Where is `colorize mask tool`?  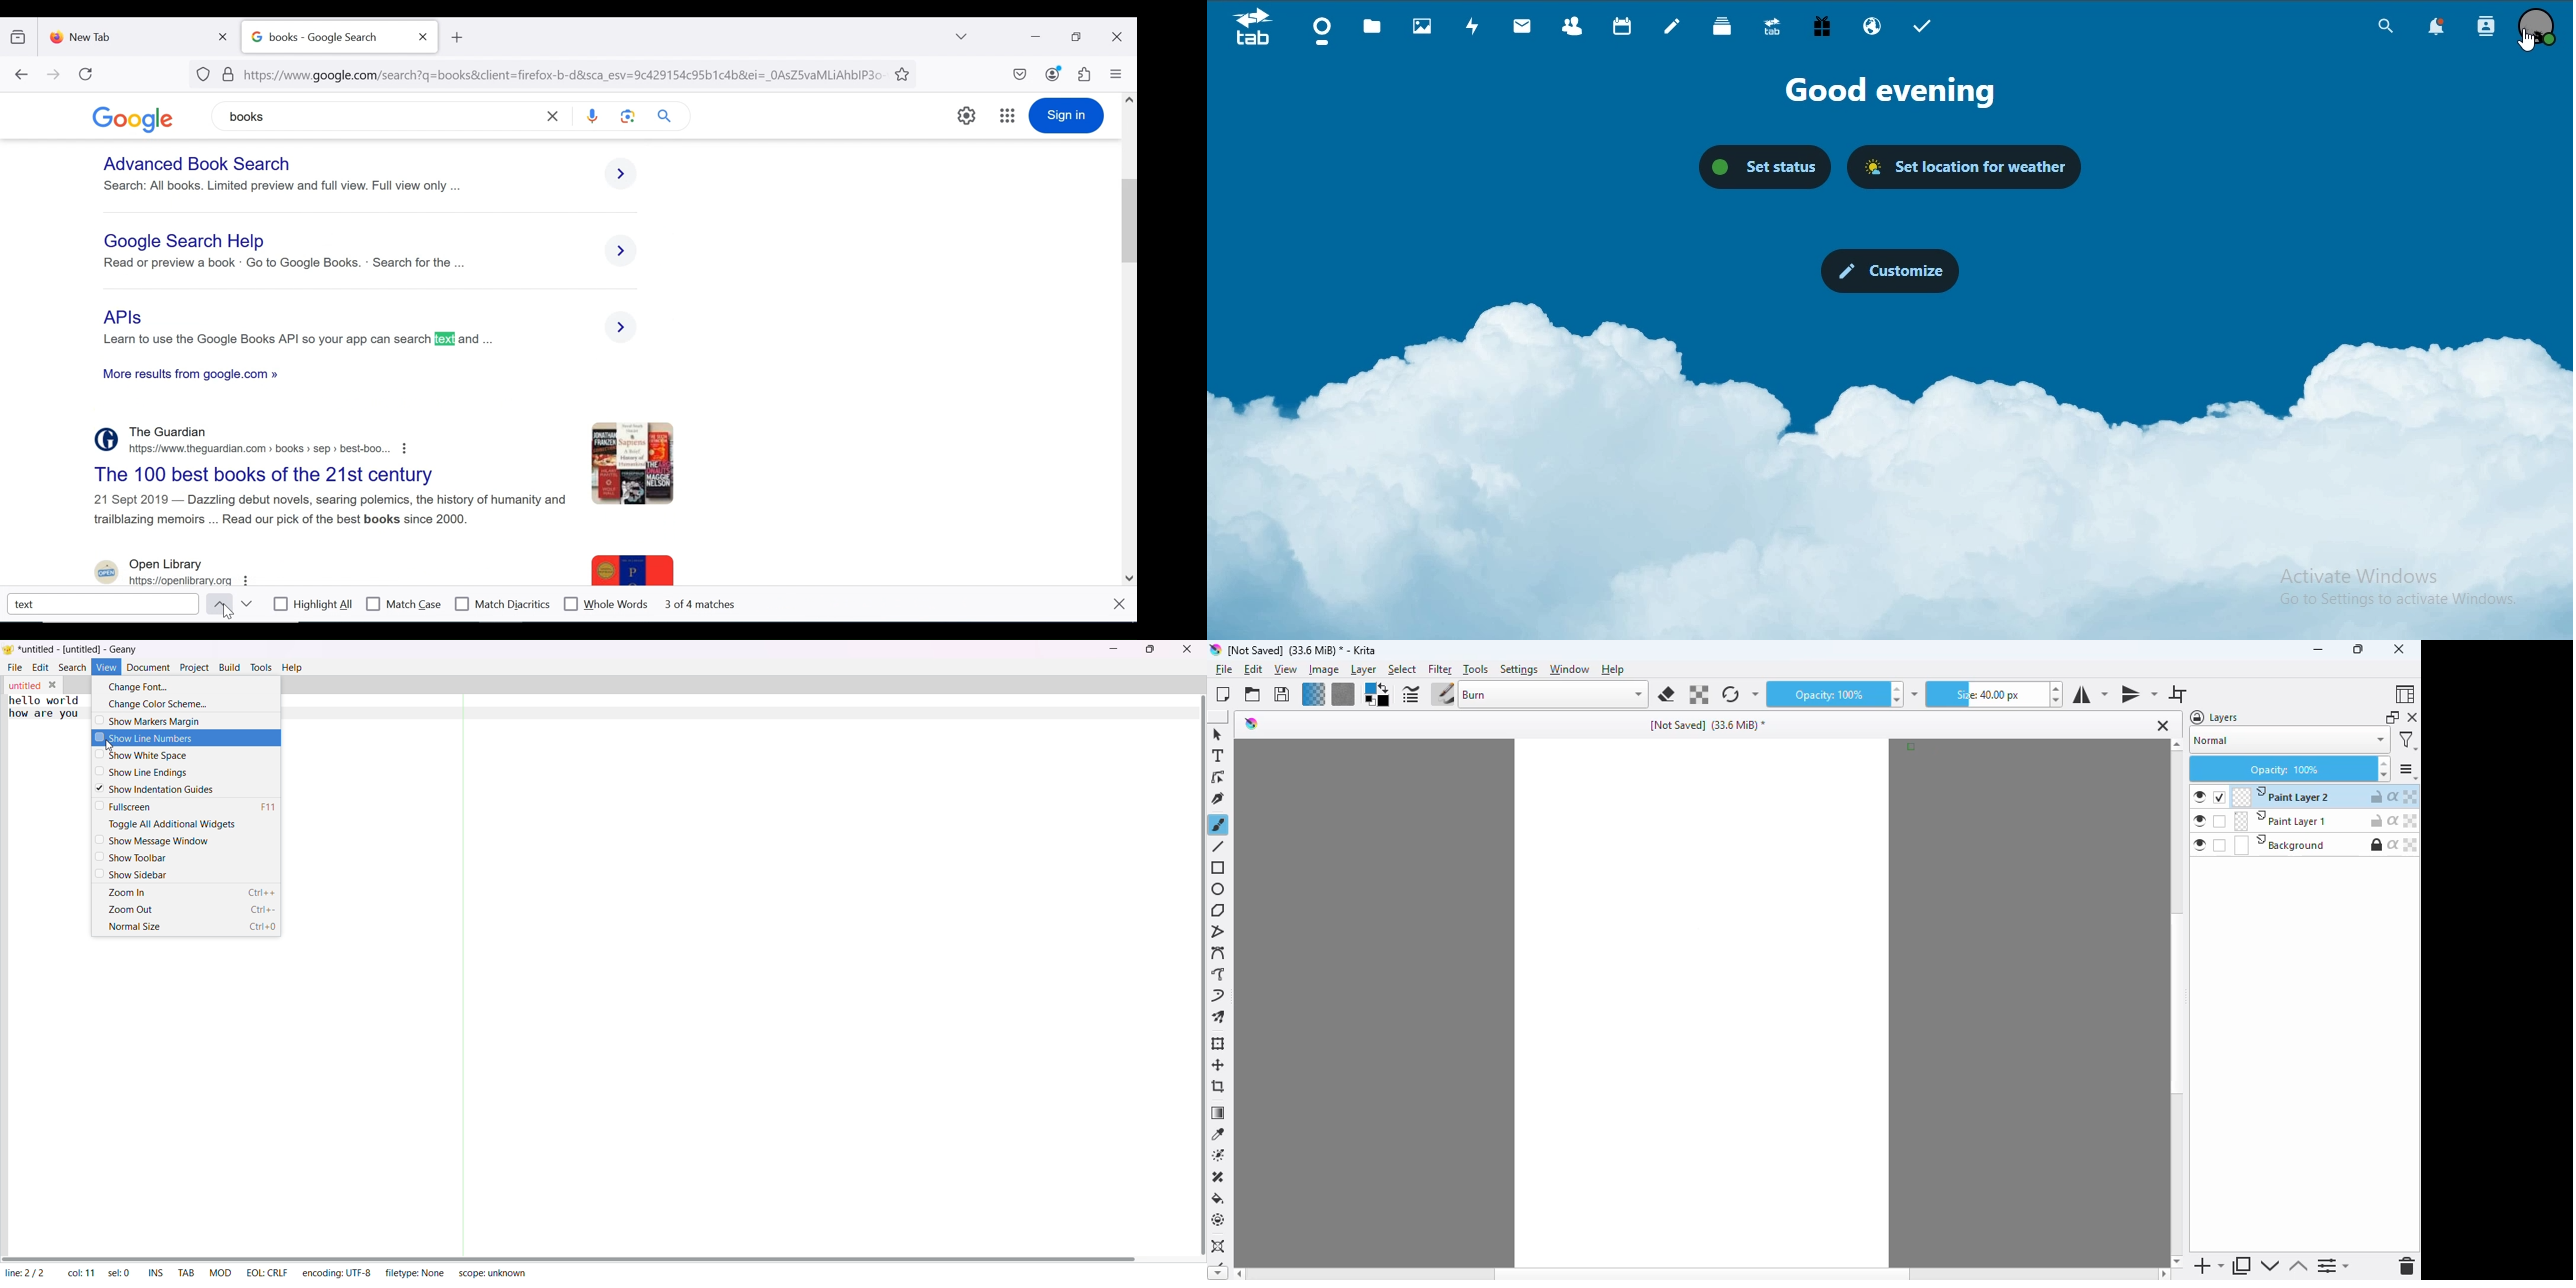
colorize mask tool is located at coordinates (1220, 1155).